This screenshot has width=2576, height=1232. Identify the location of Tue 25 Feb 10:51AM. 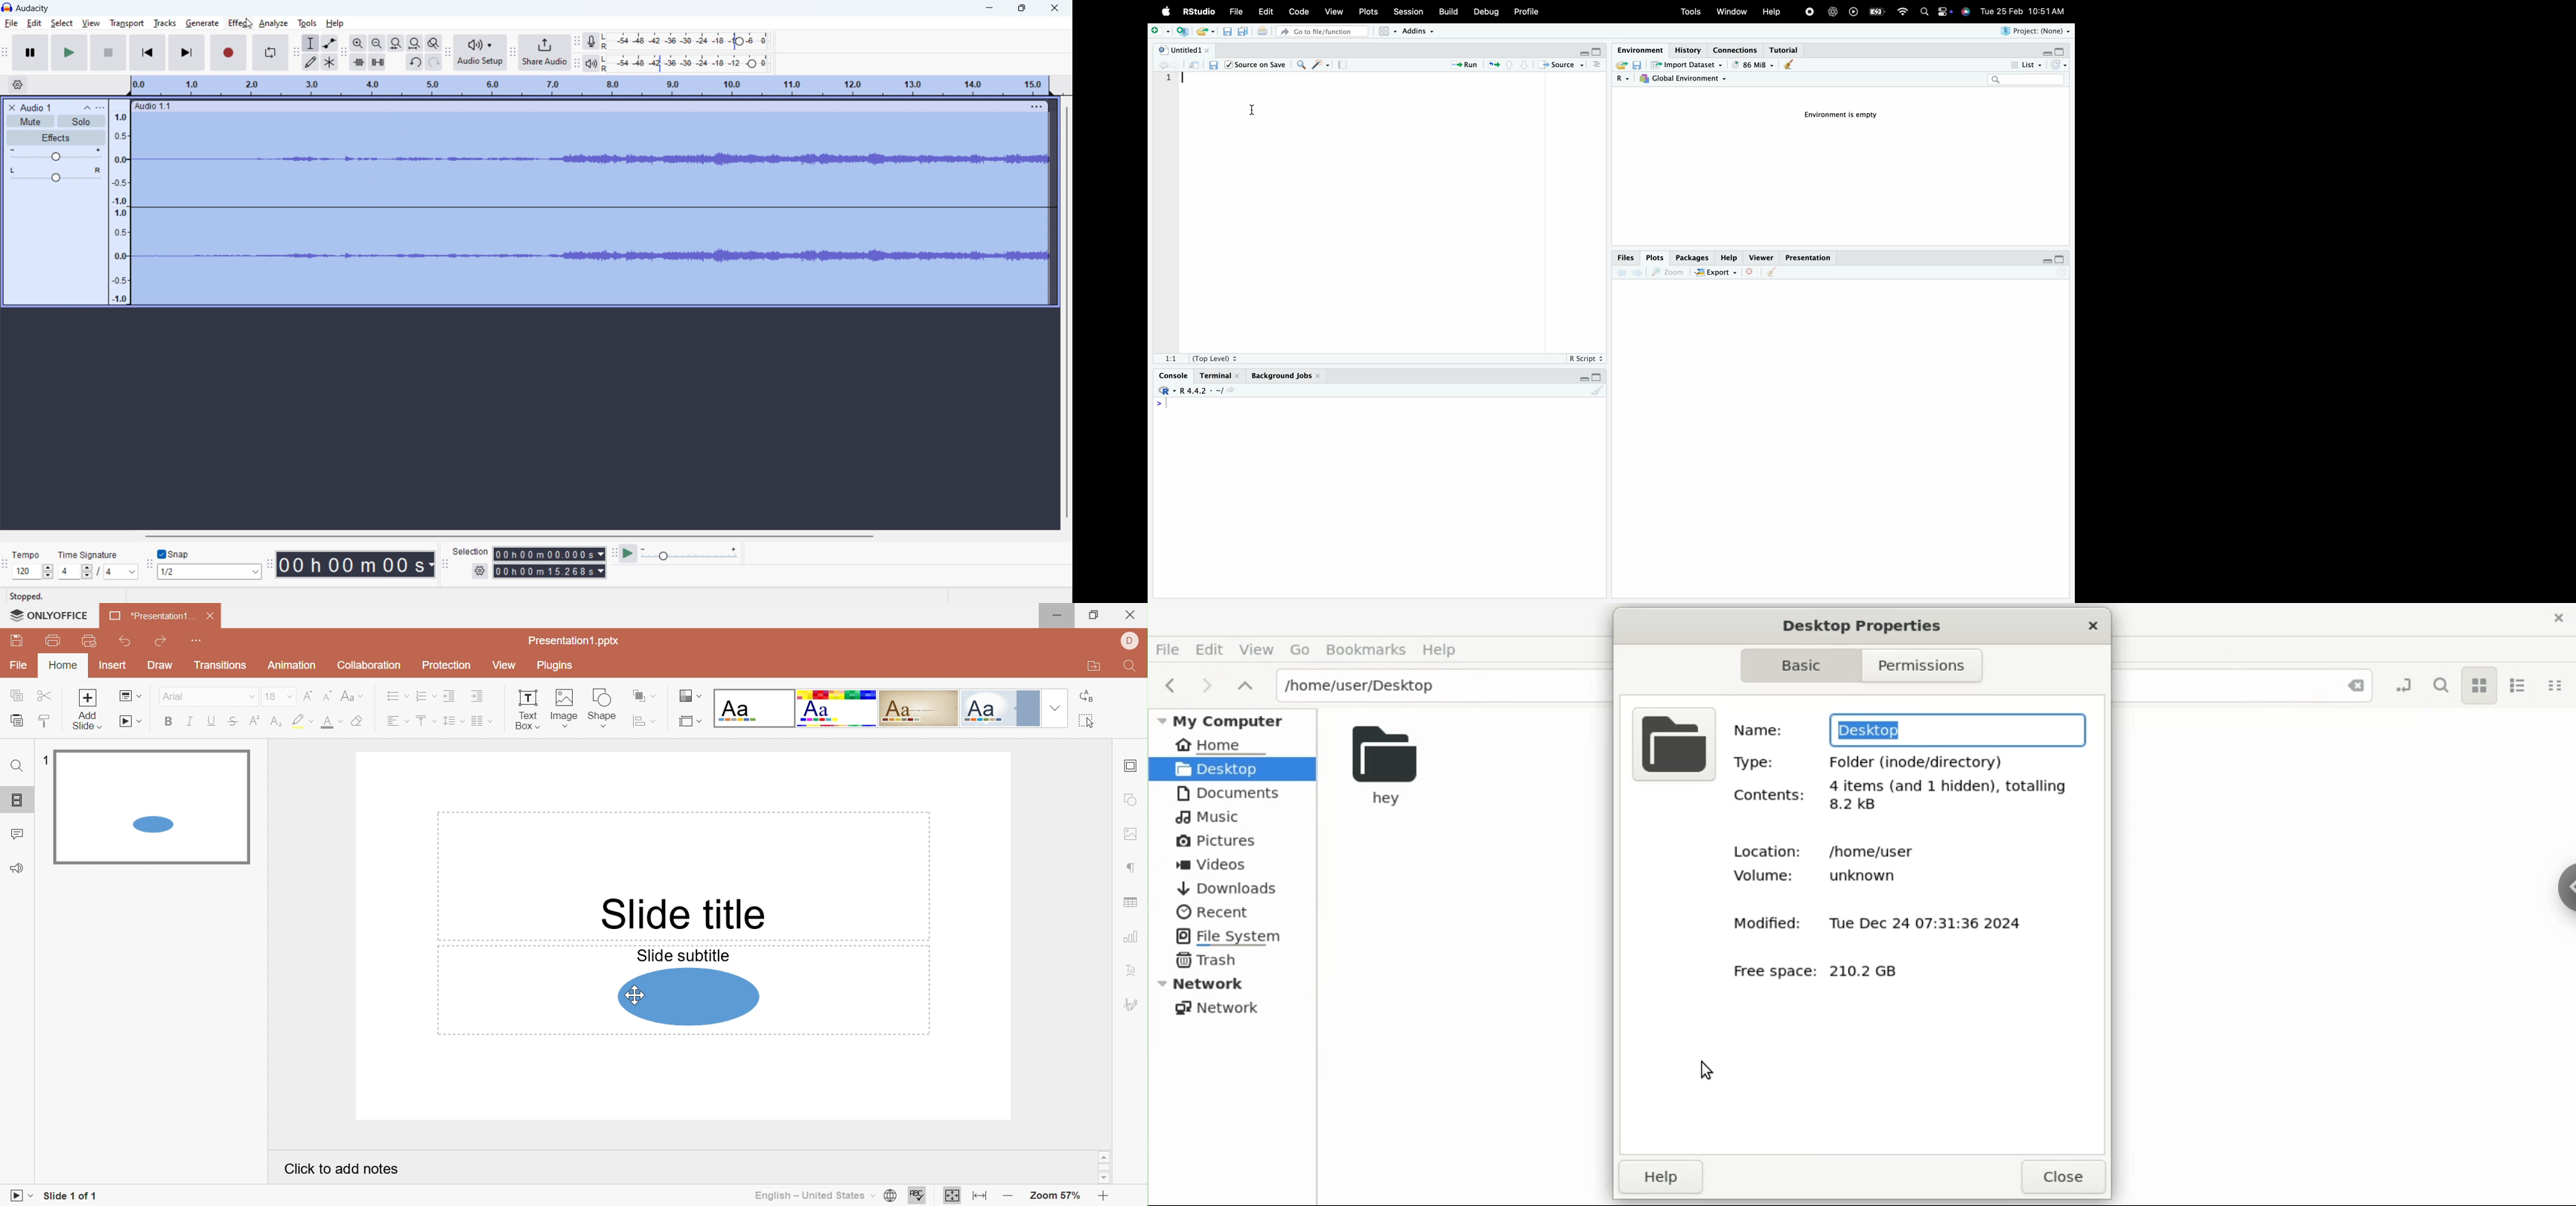
(2026, 11).